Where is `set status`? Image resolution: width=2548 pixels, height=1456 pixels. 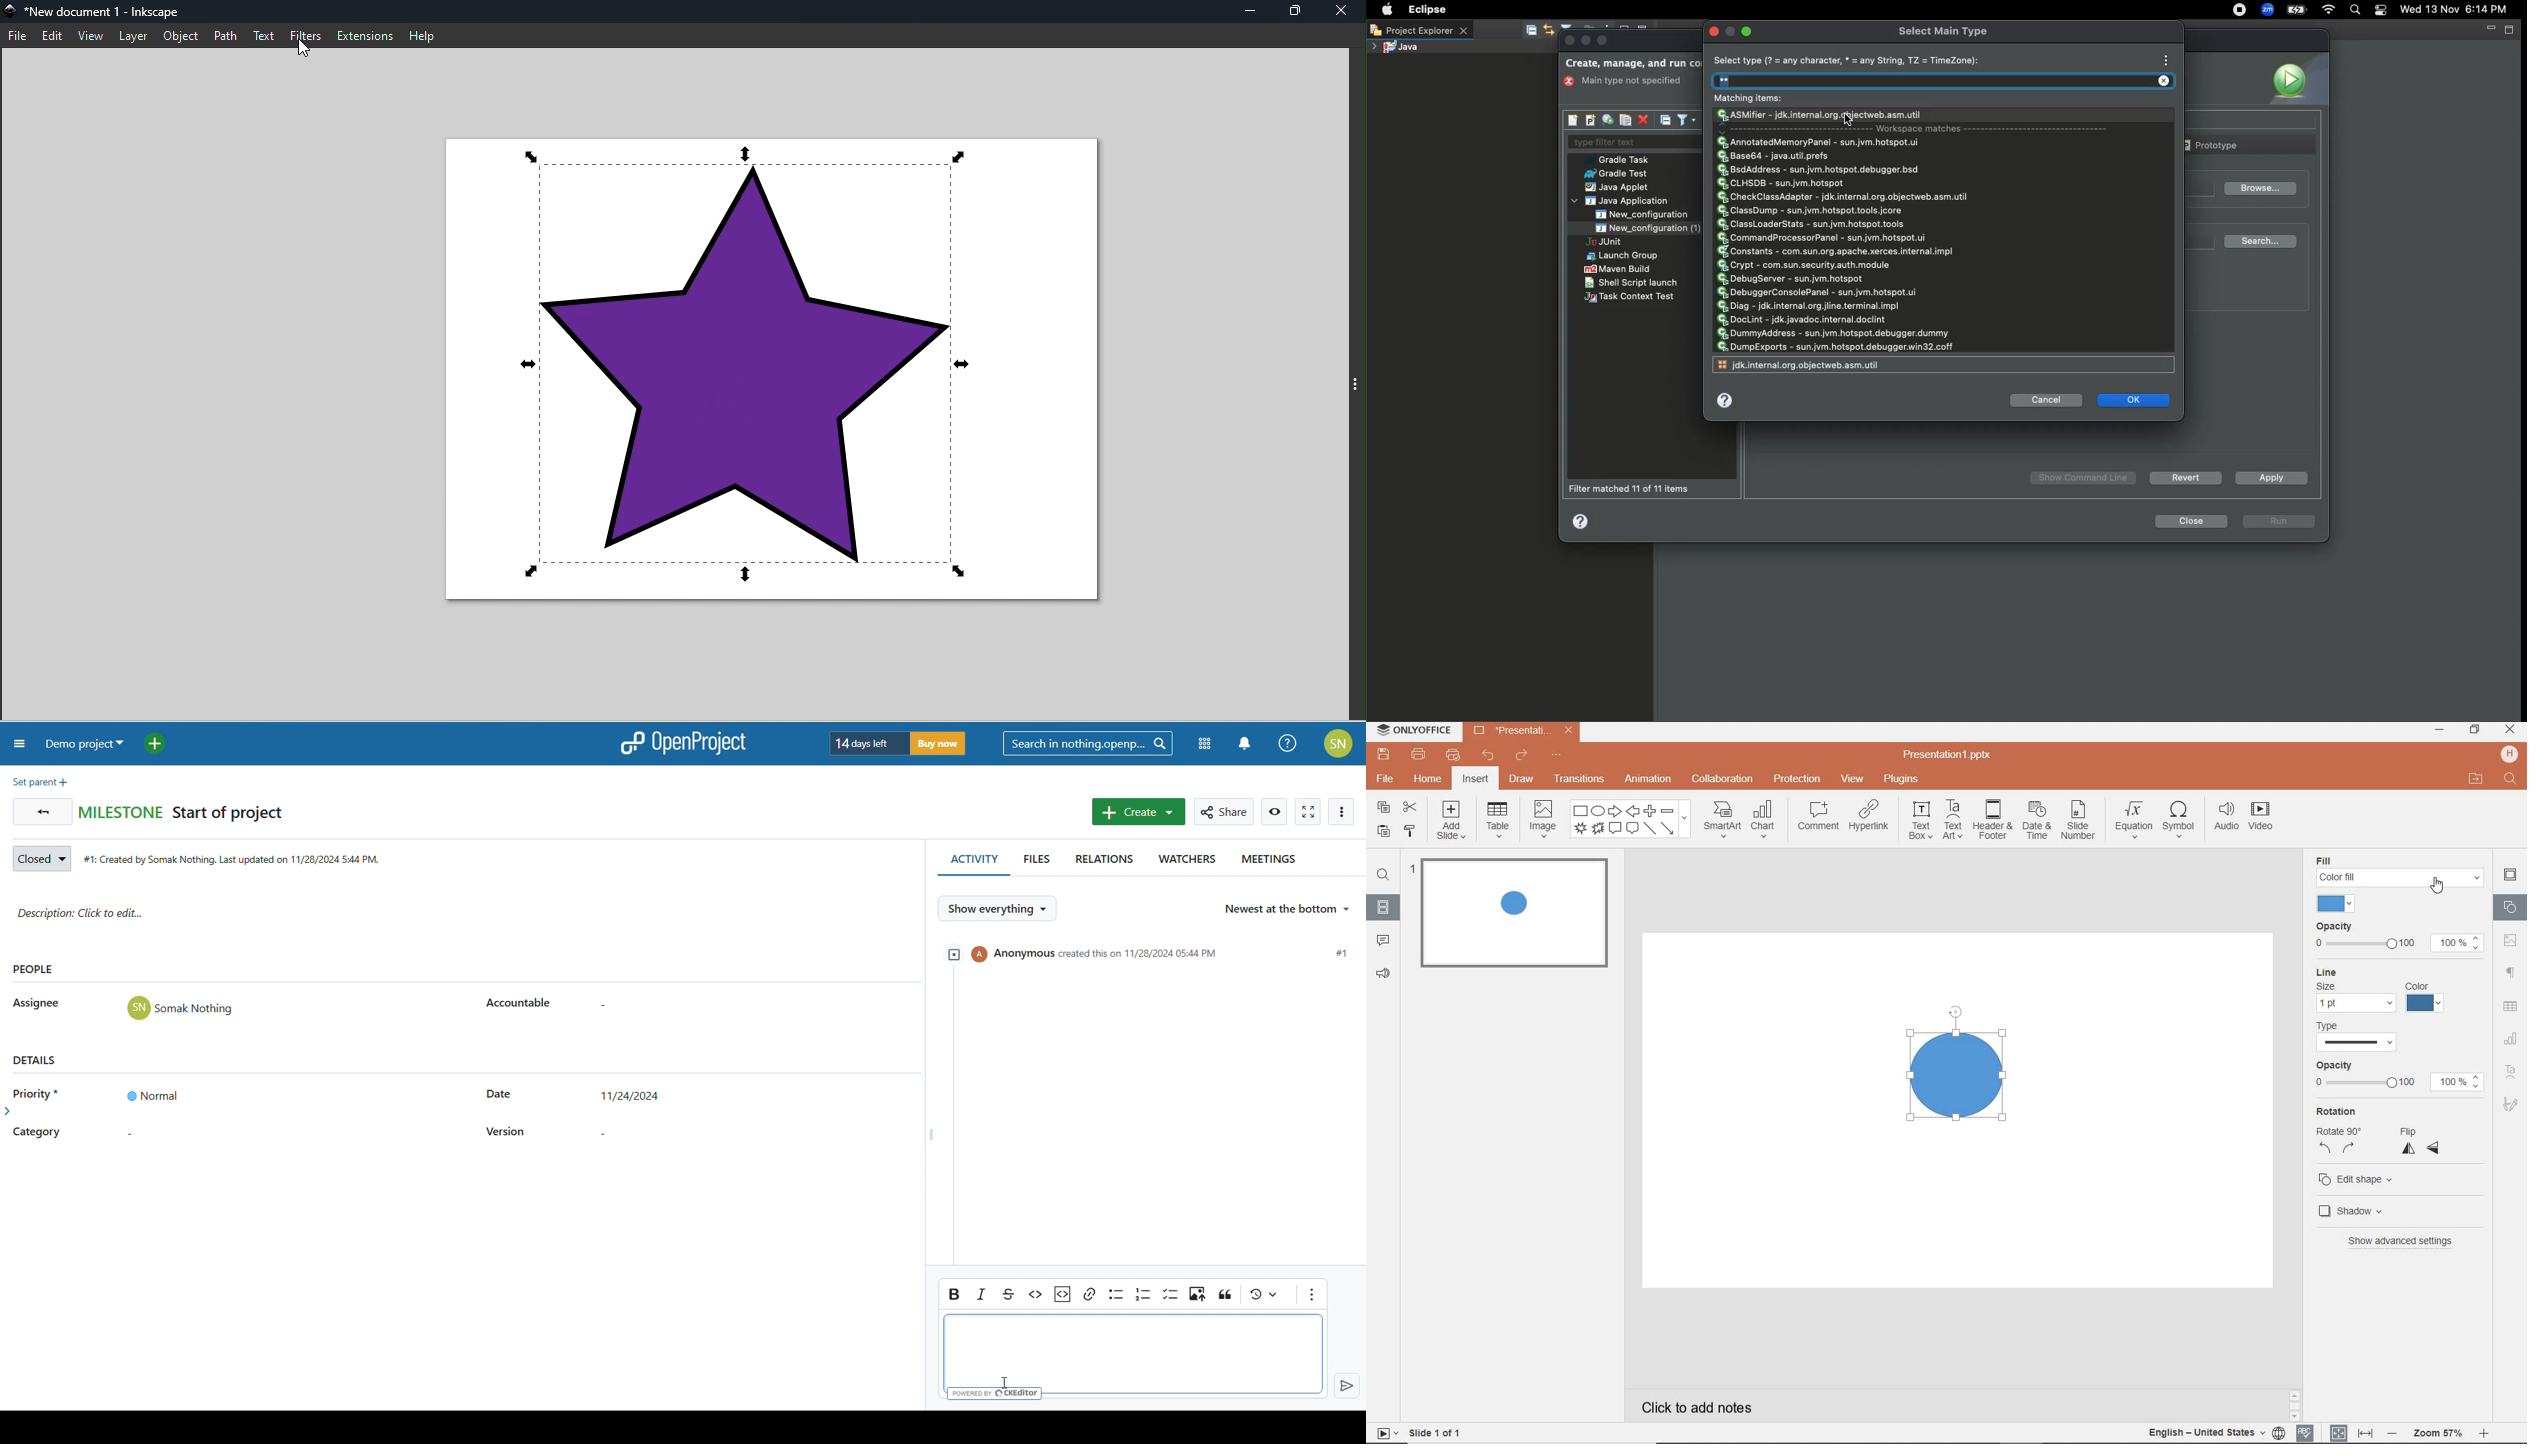
set status is located at coordinates (41, 859).